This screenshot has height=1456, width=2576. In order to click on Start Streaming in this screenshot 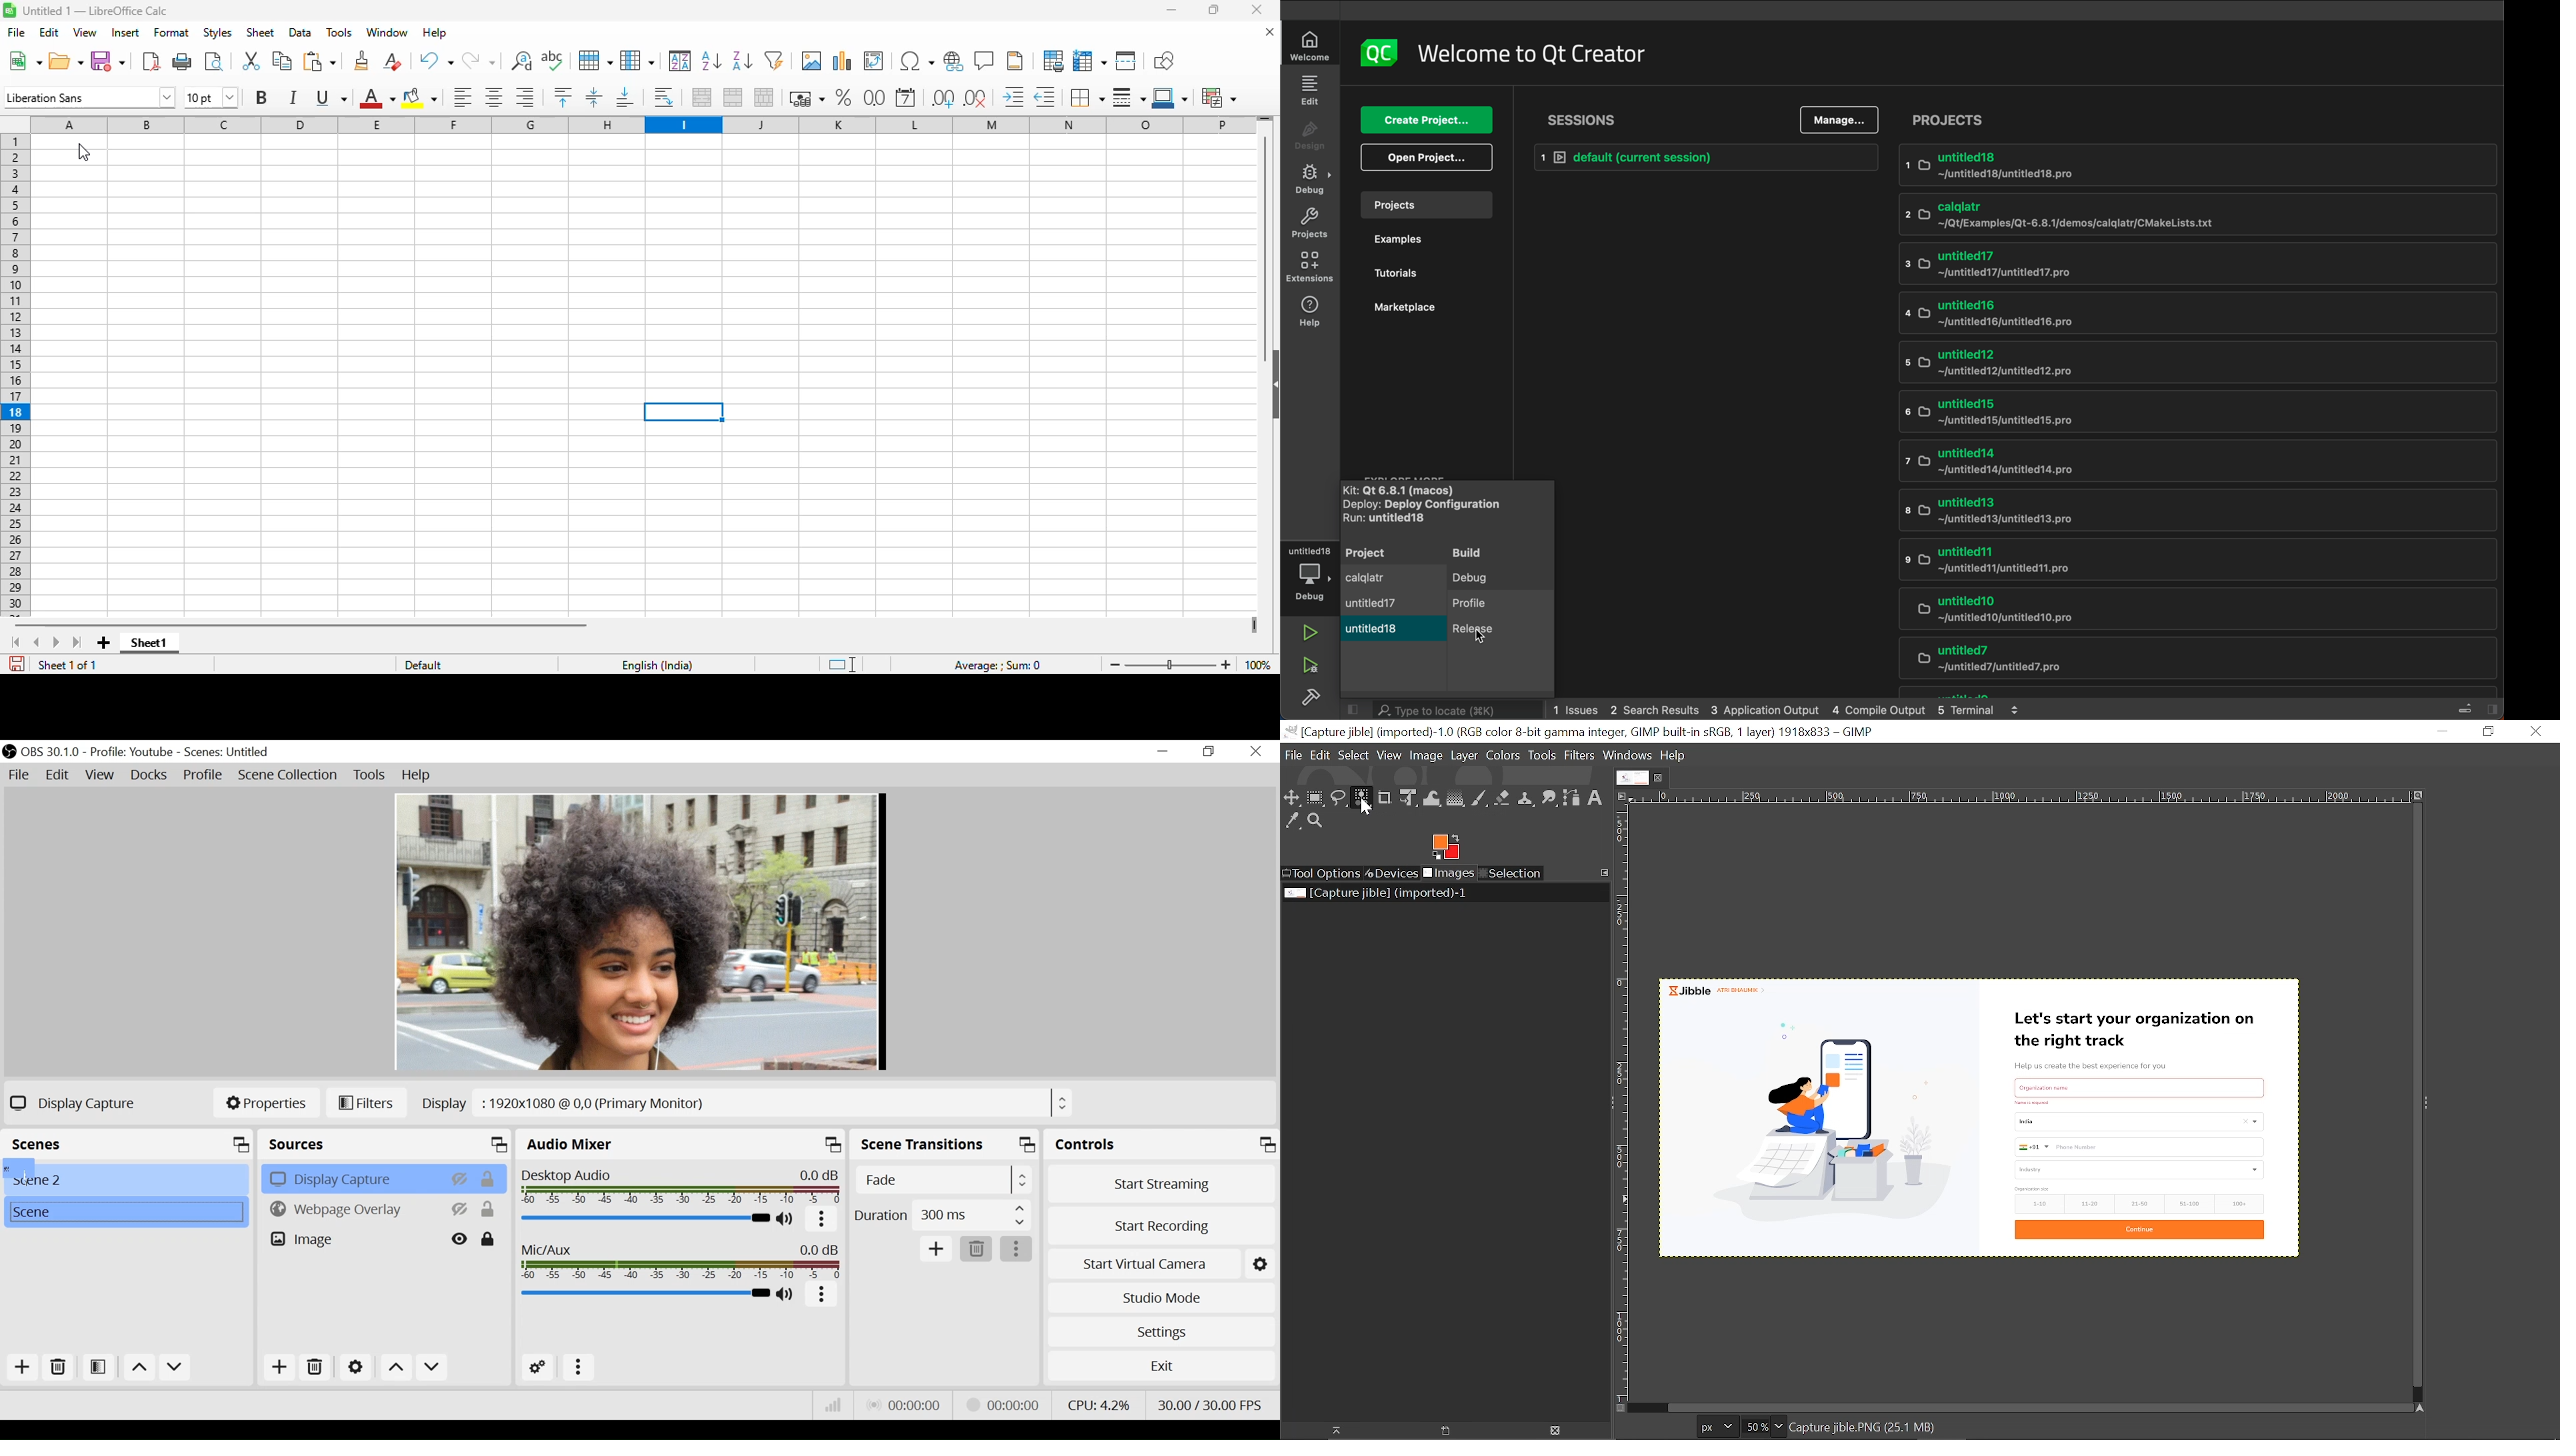, I will do `click(1161, 1184)`.